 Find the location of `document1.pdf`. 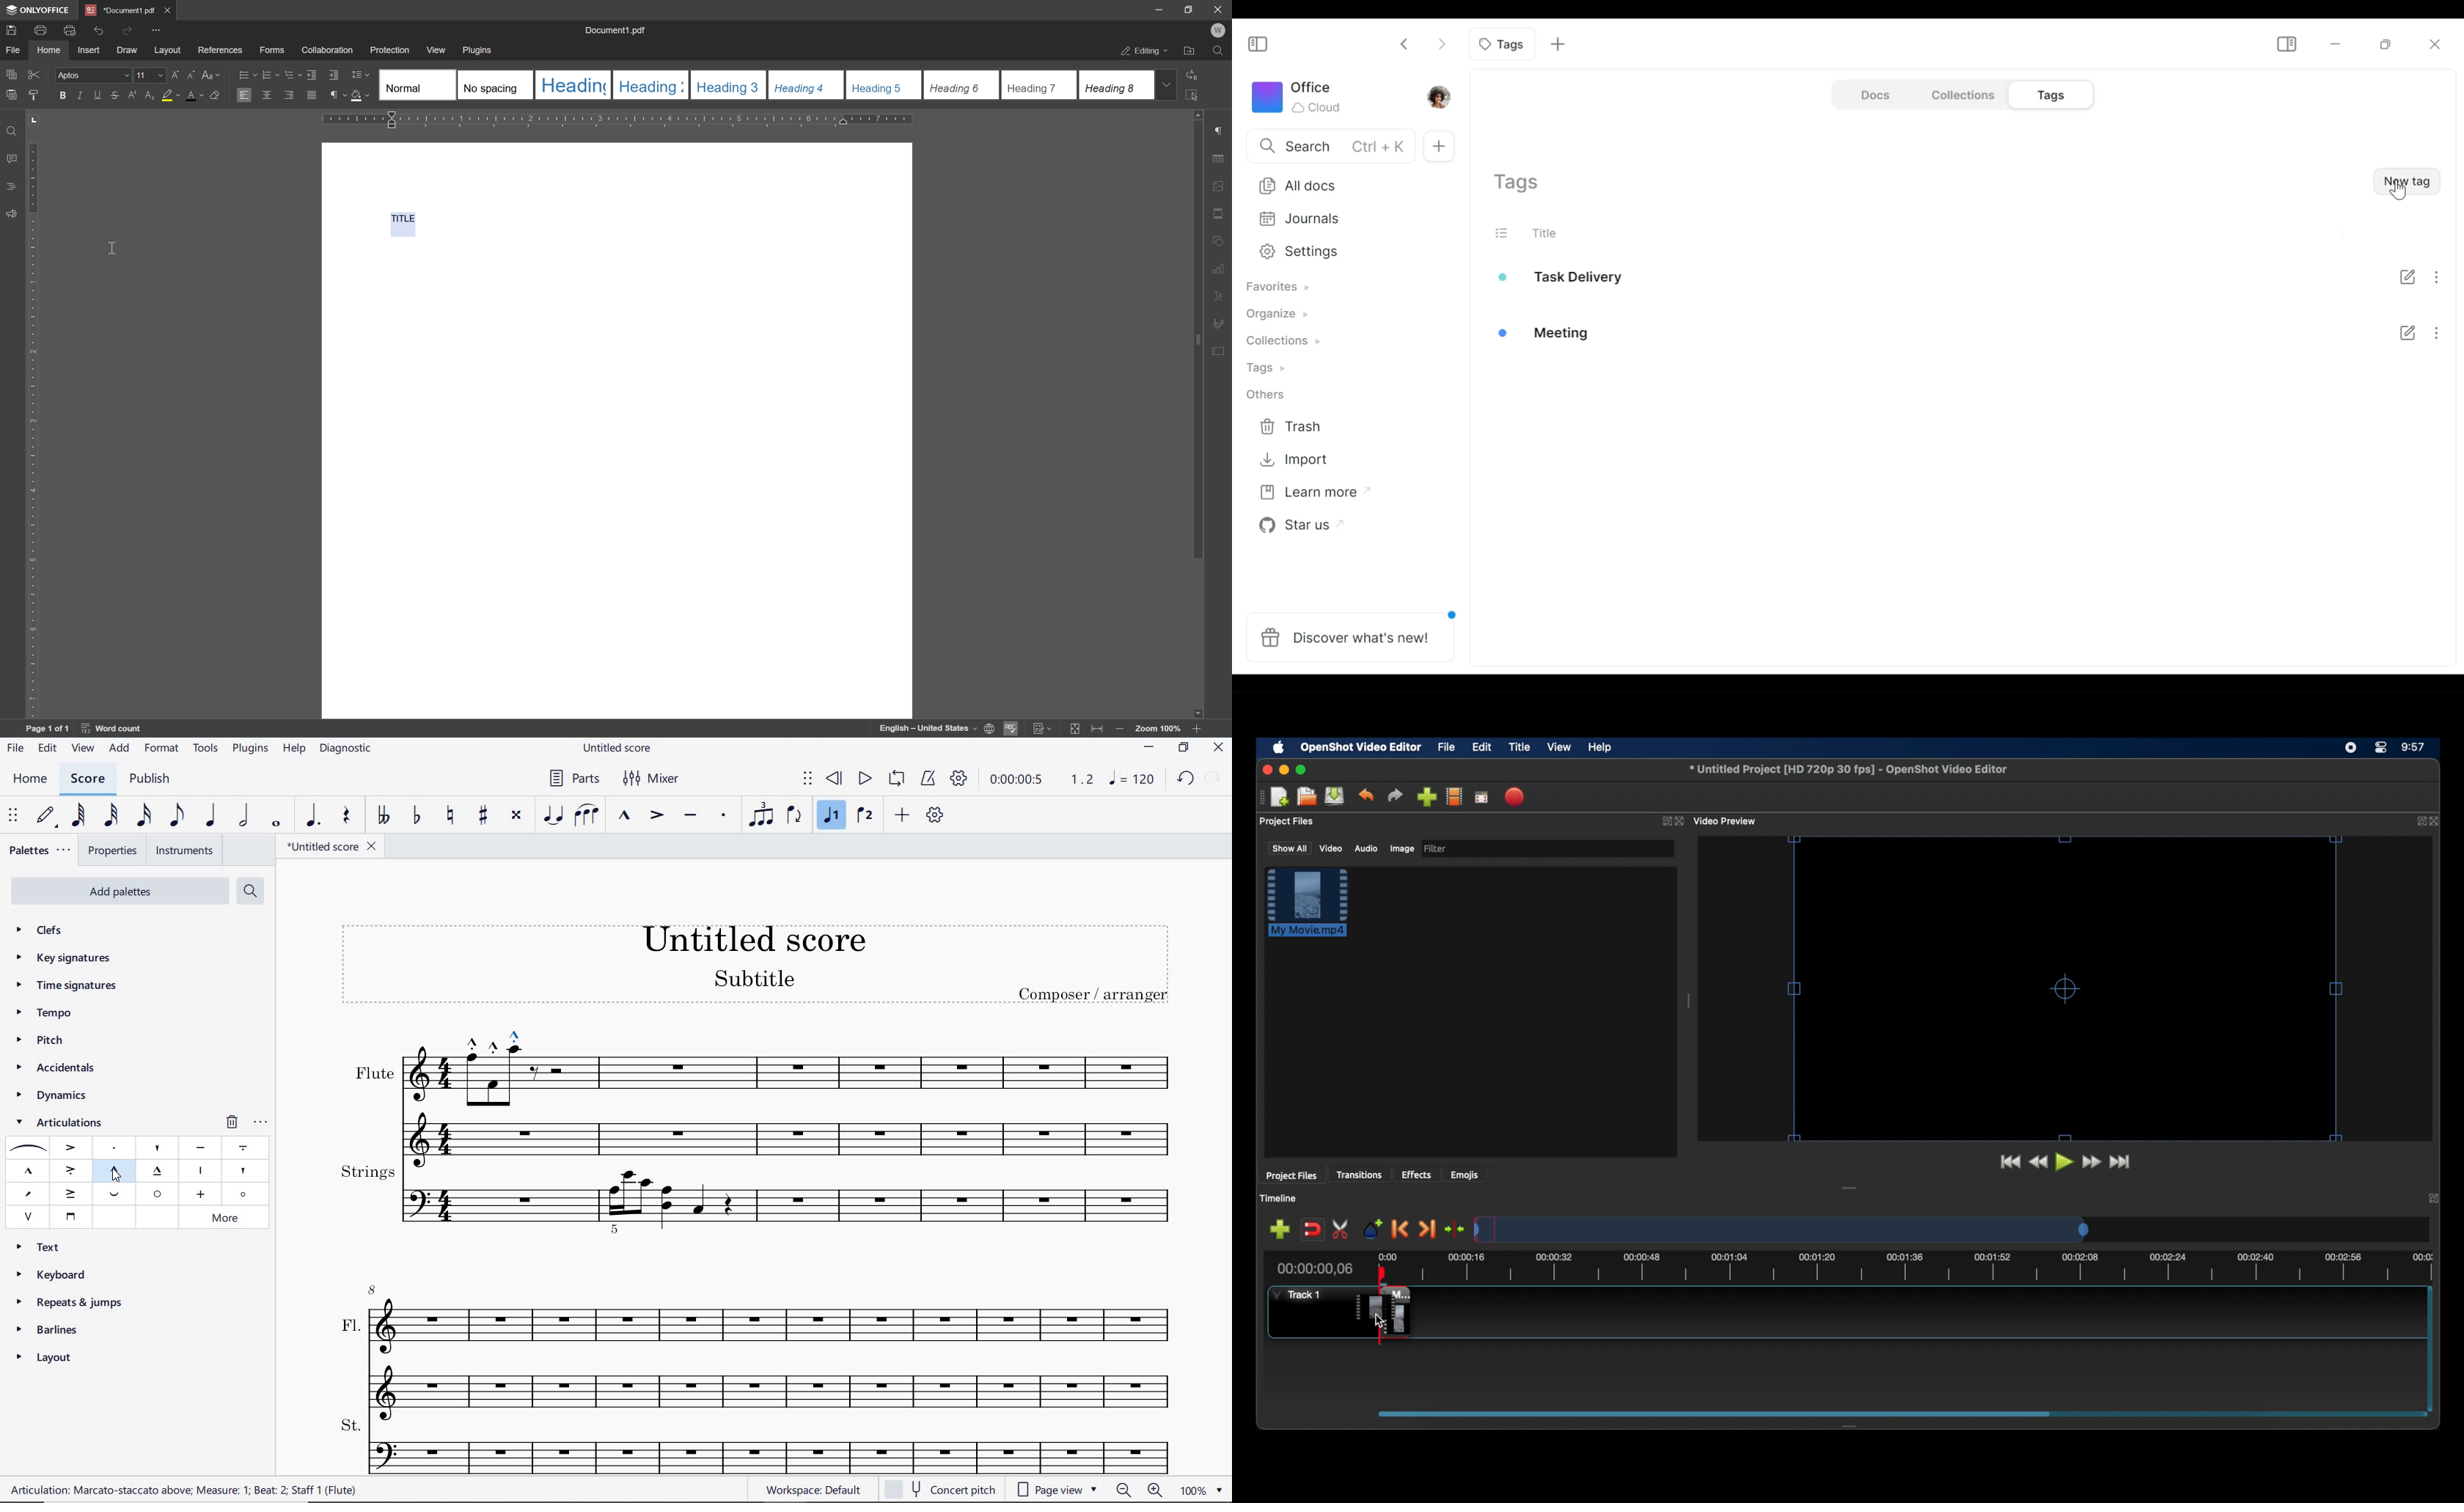

document1.pdf is located at coordinates (119, 11).